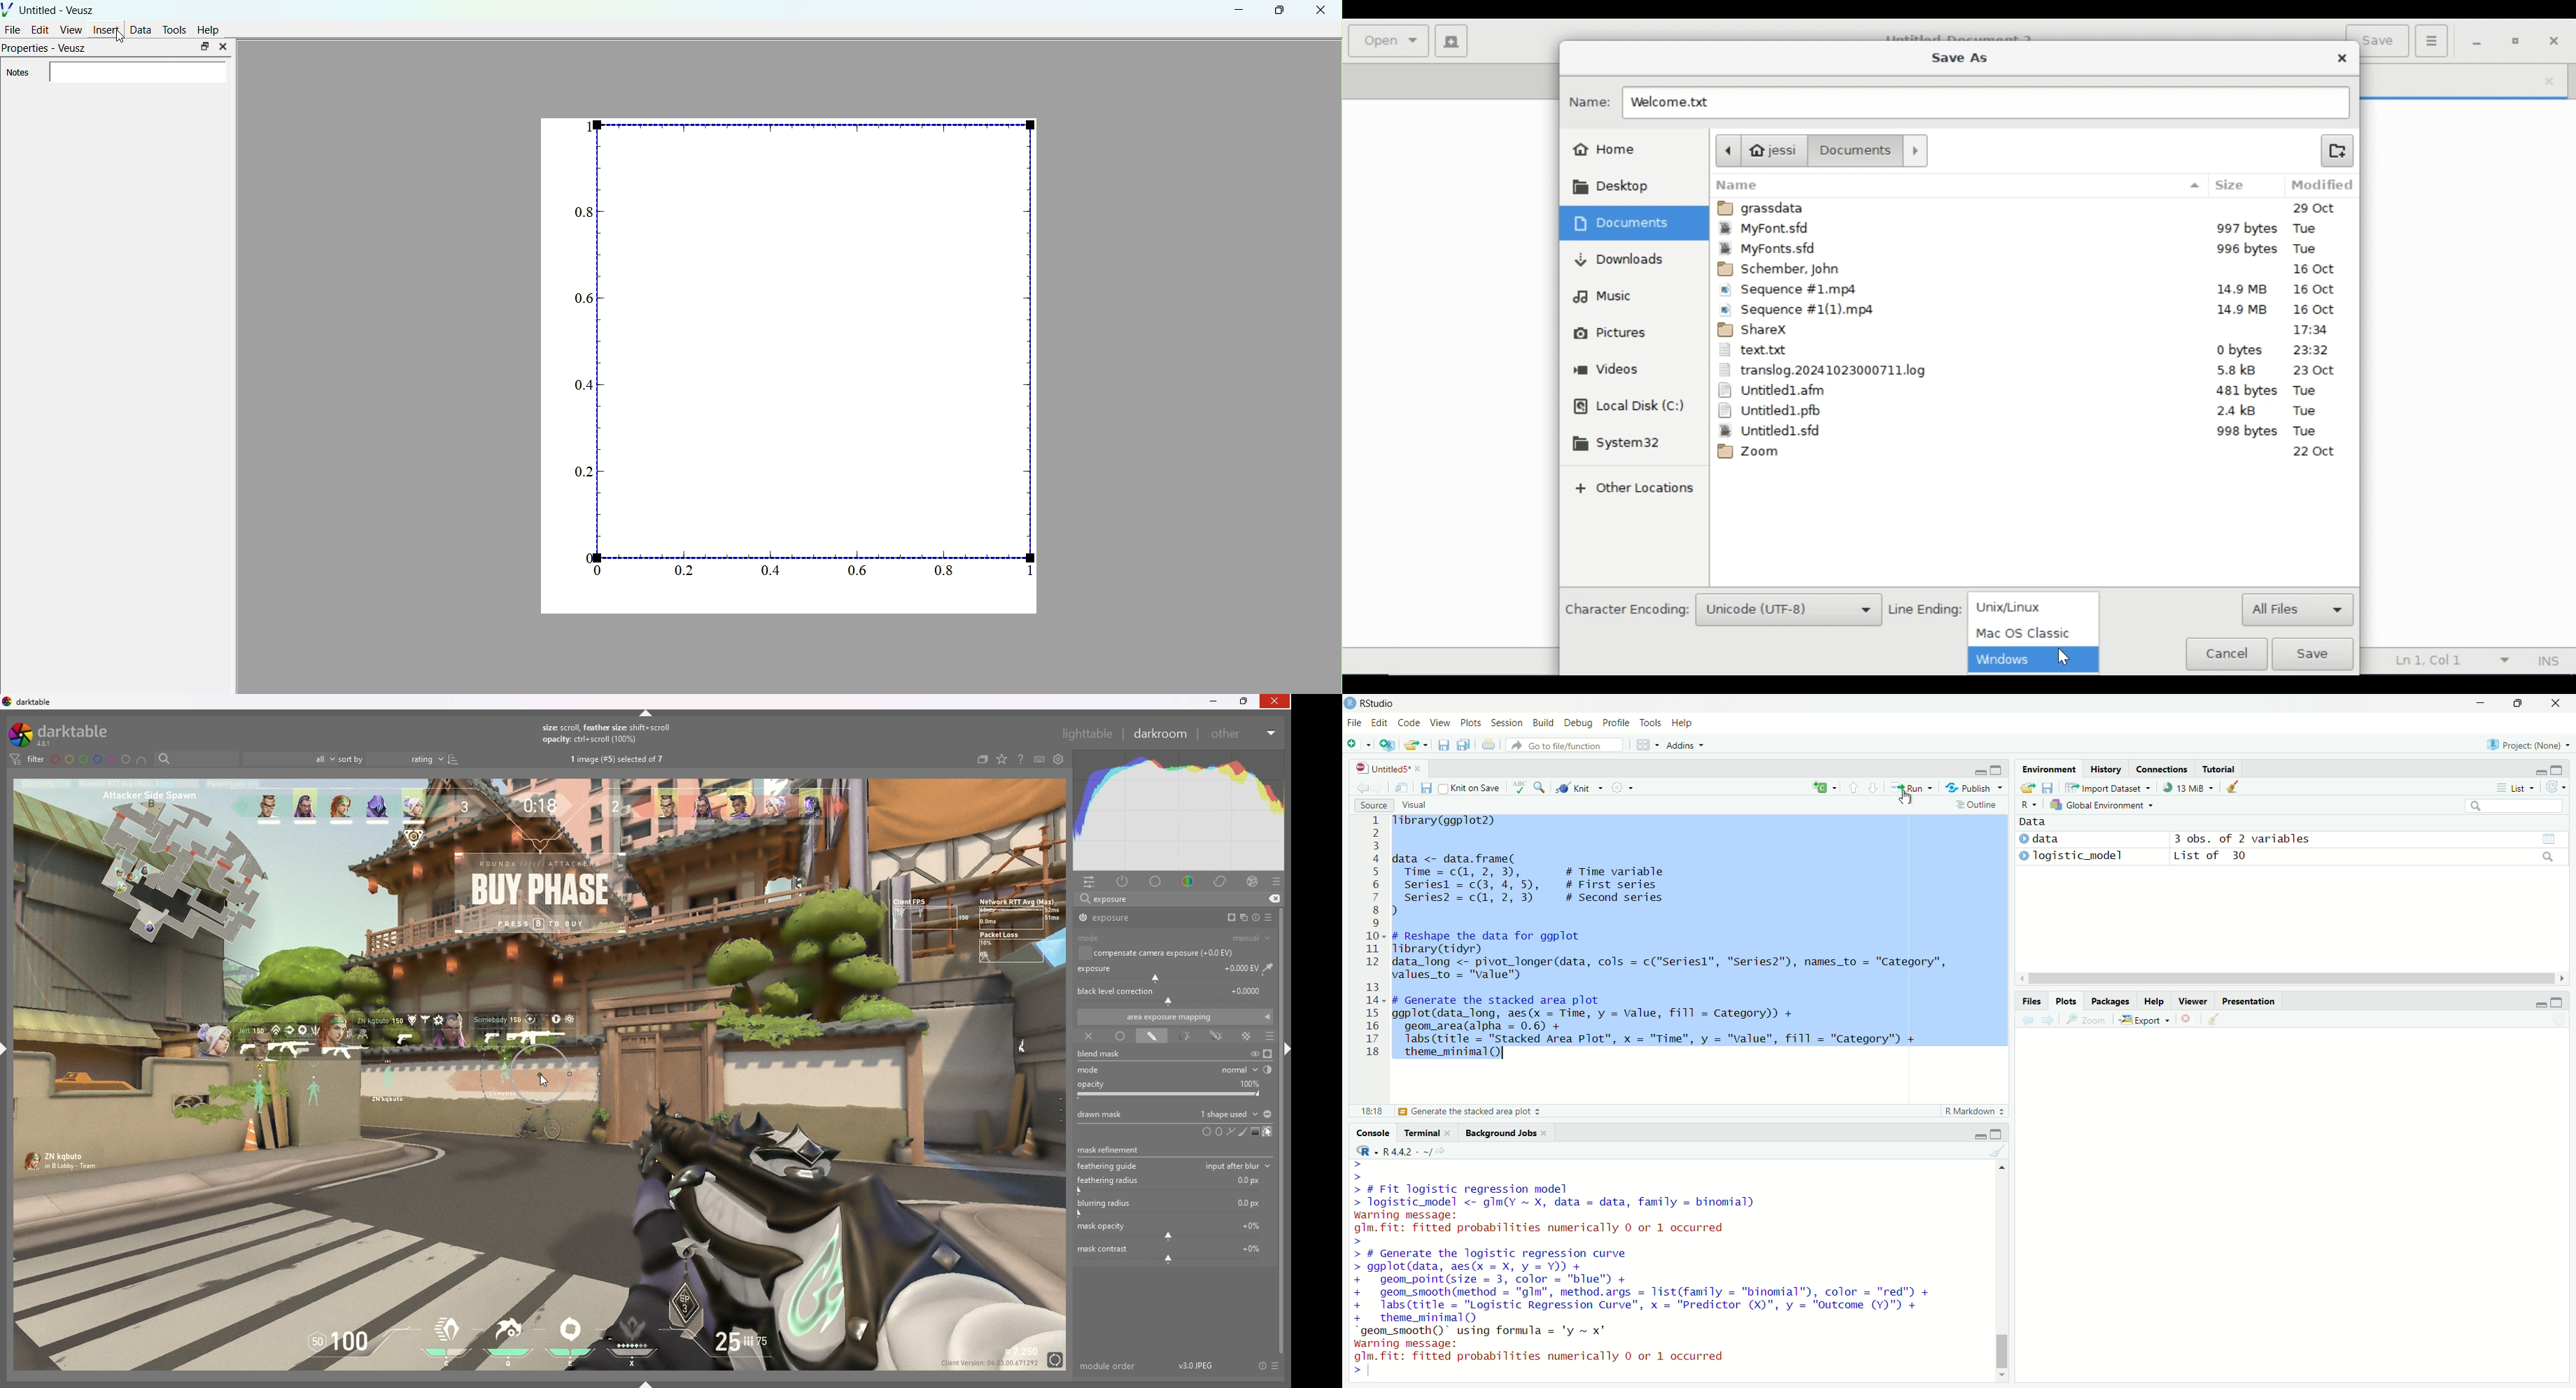  Describe the element at coordinates (2032, 822) in the screenshot. I see `Data` at that location.